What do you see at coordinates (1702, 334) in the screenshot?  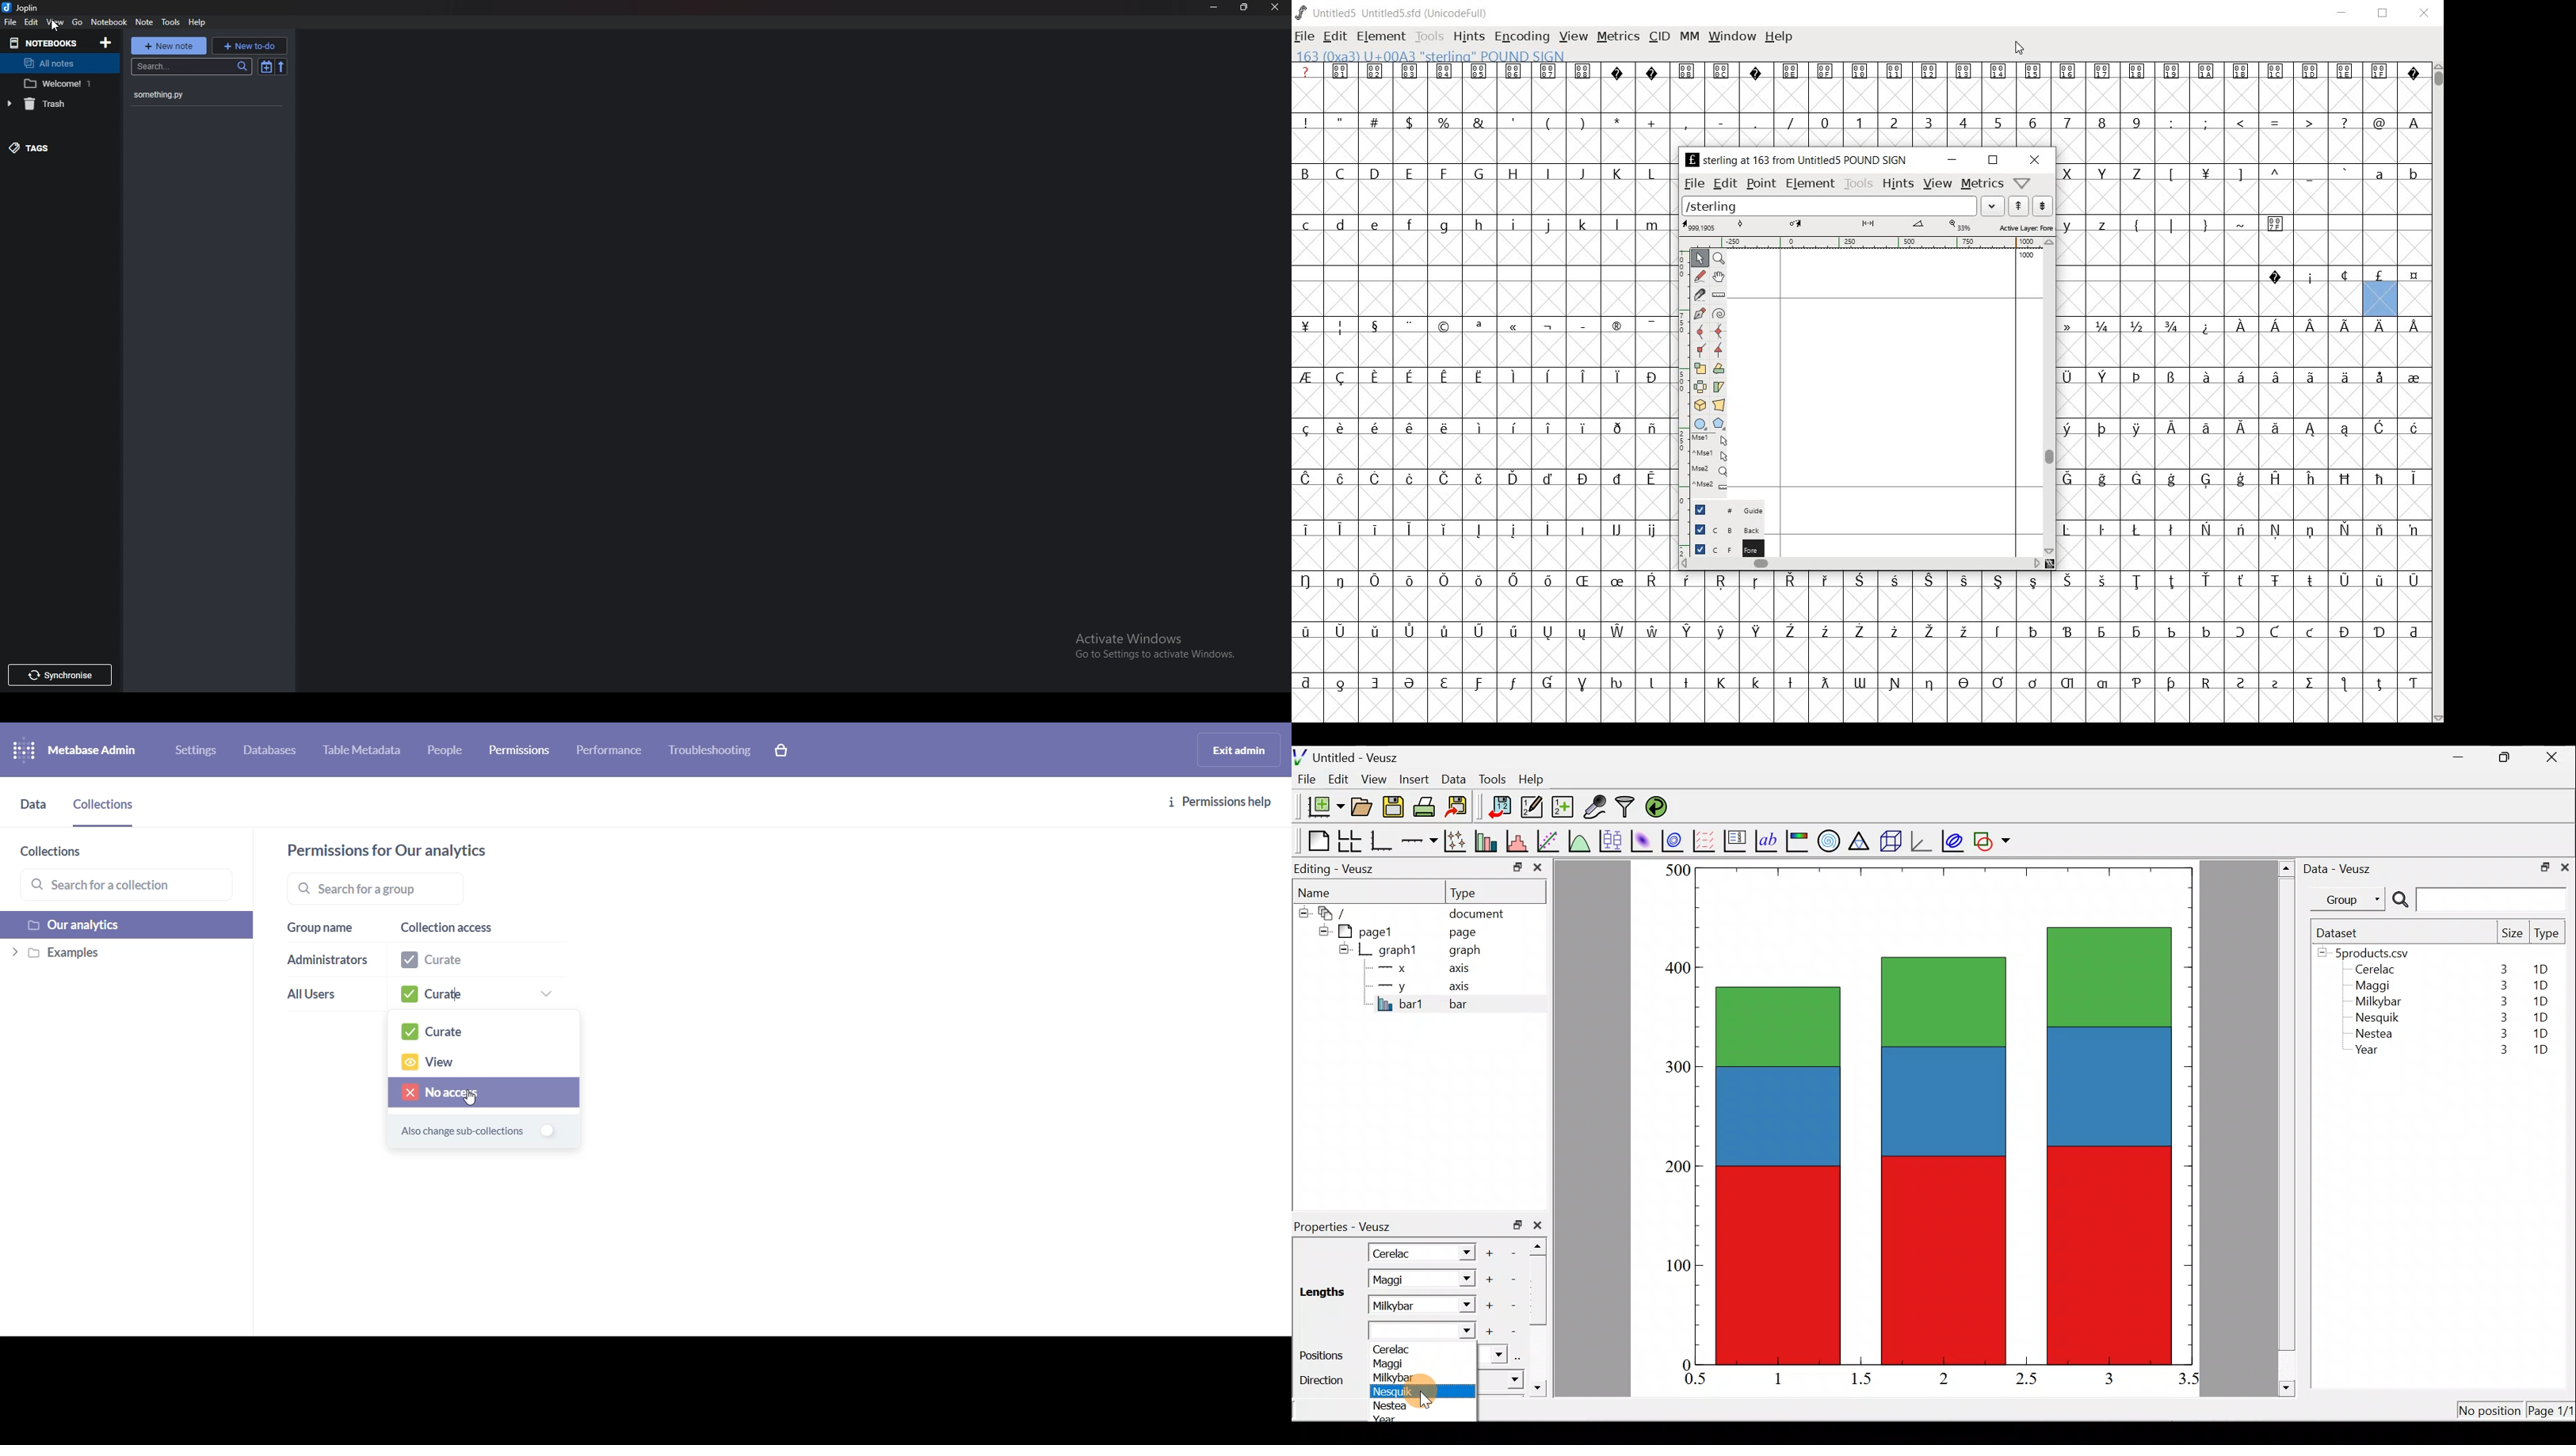 I see `Curve` at bounding box center [1702, 334].